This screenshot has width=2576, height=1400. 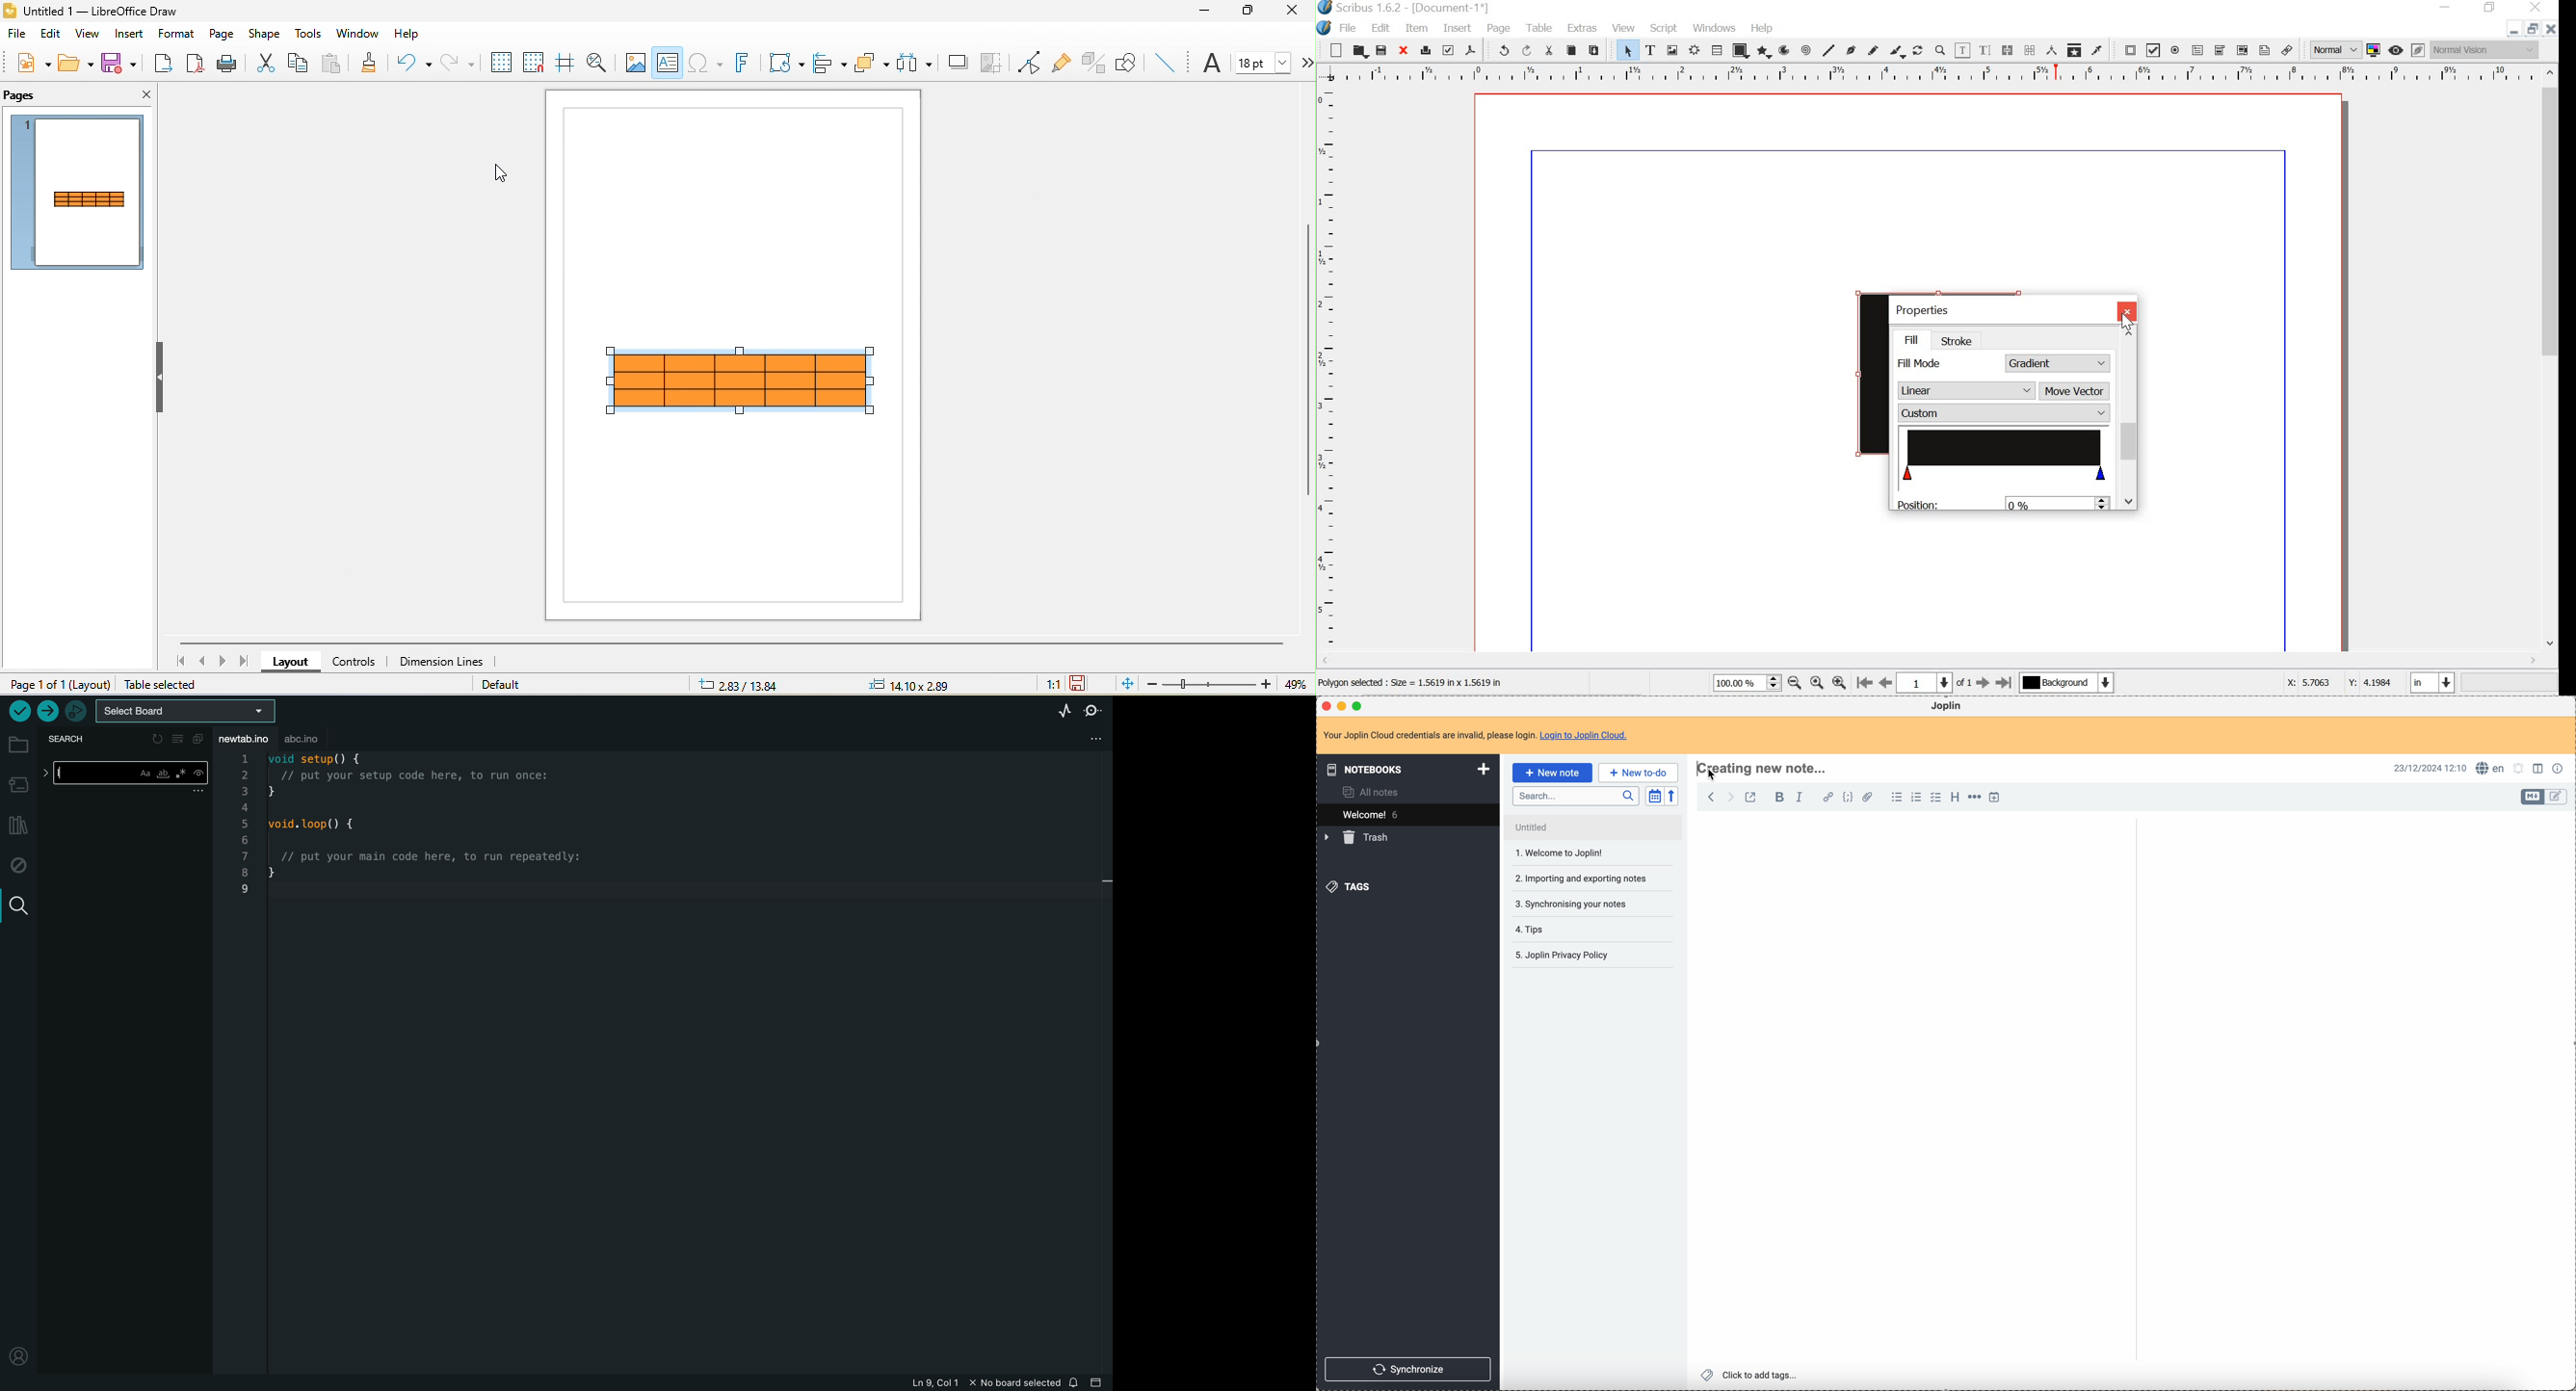 I want to click on snap to grids, so click(x=534, y=62).